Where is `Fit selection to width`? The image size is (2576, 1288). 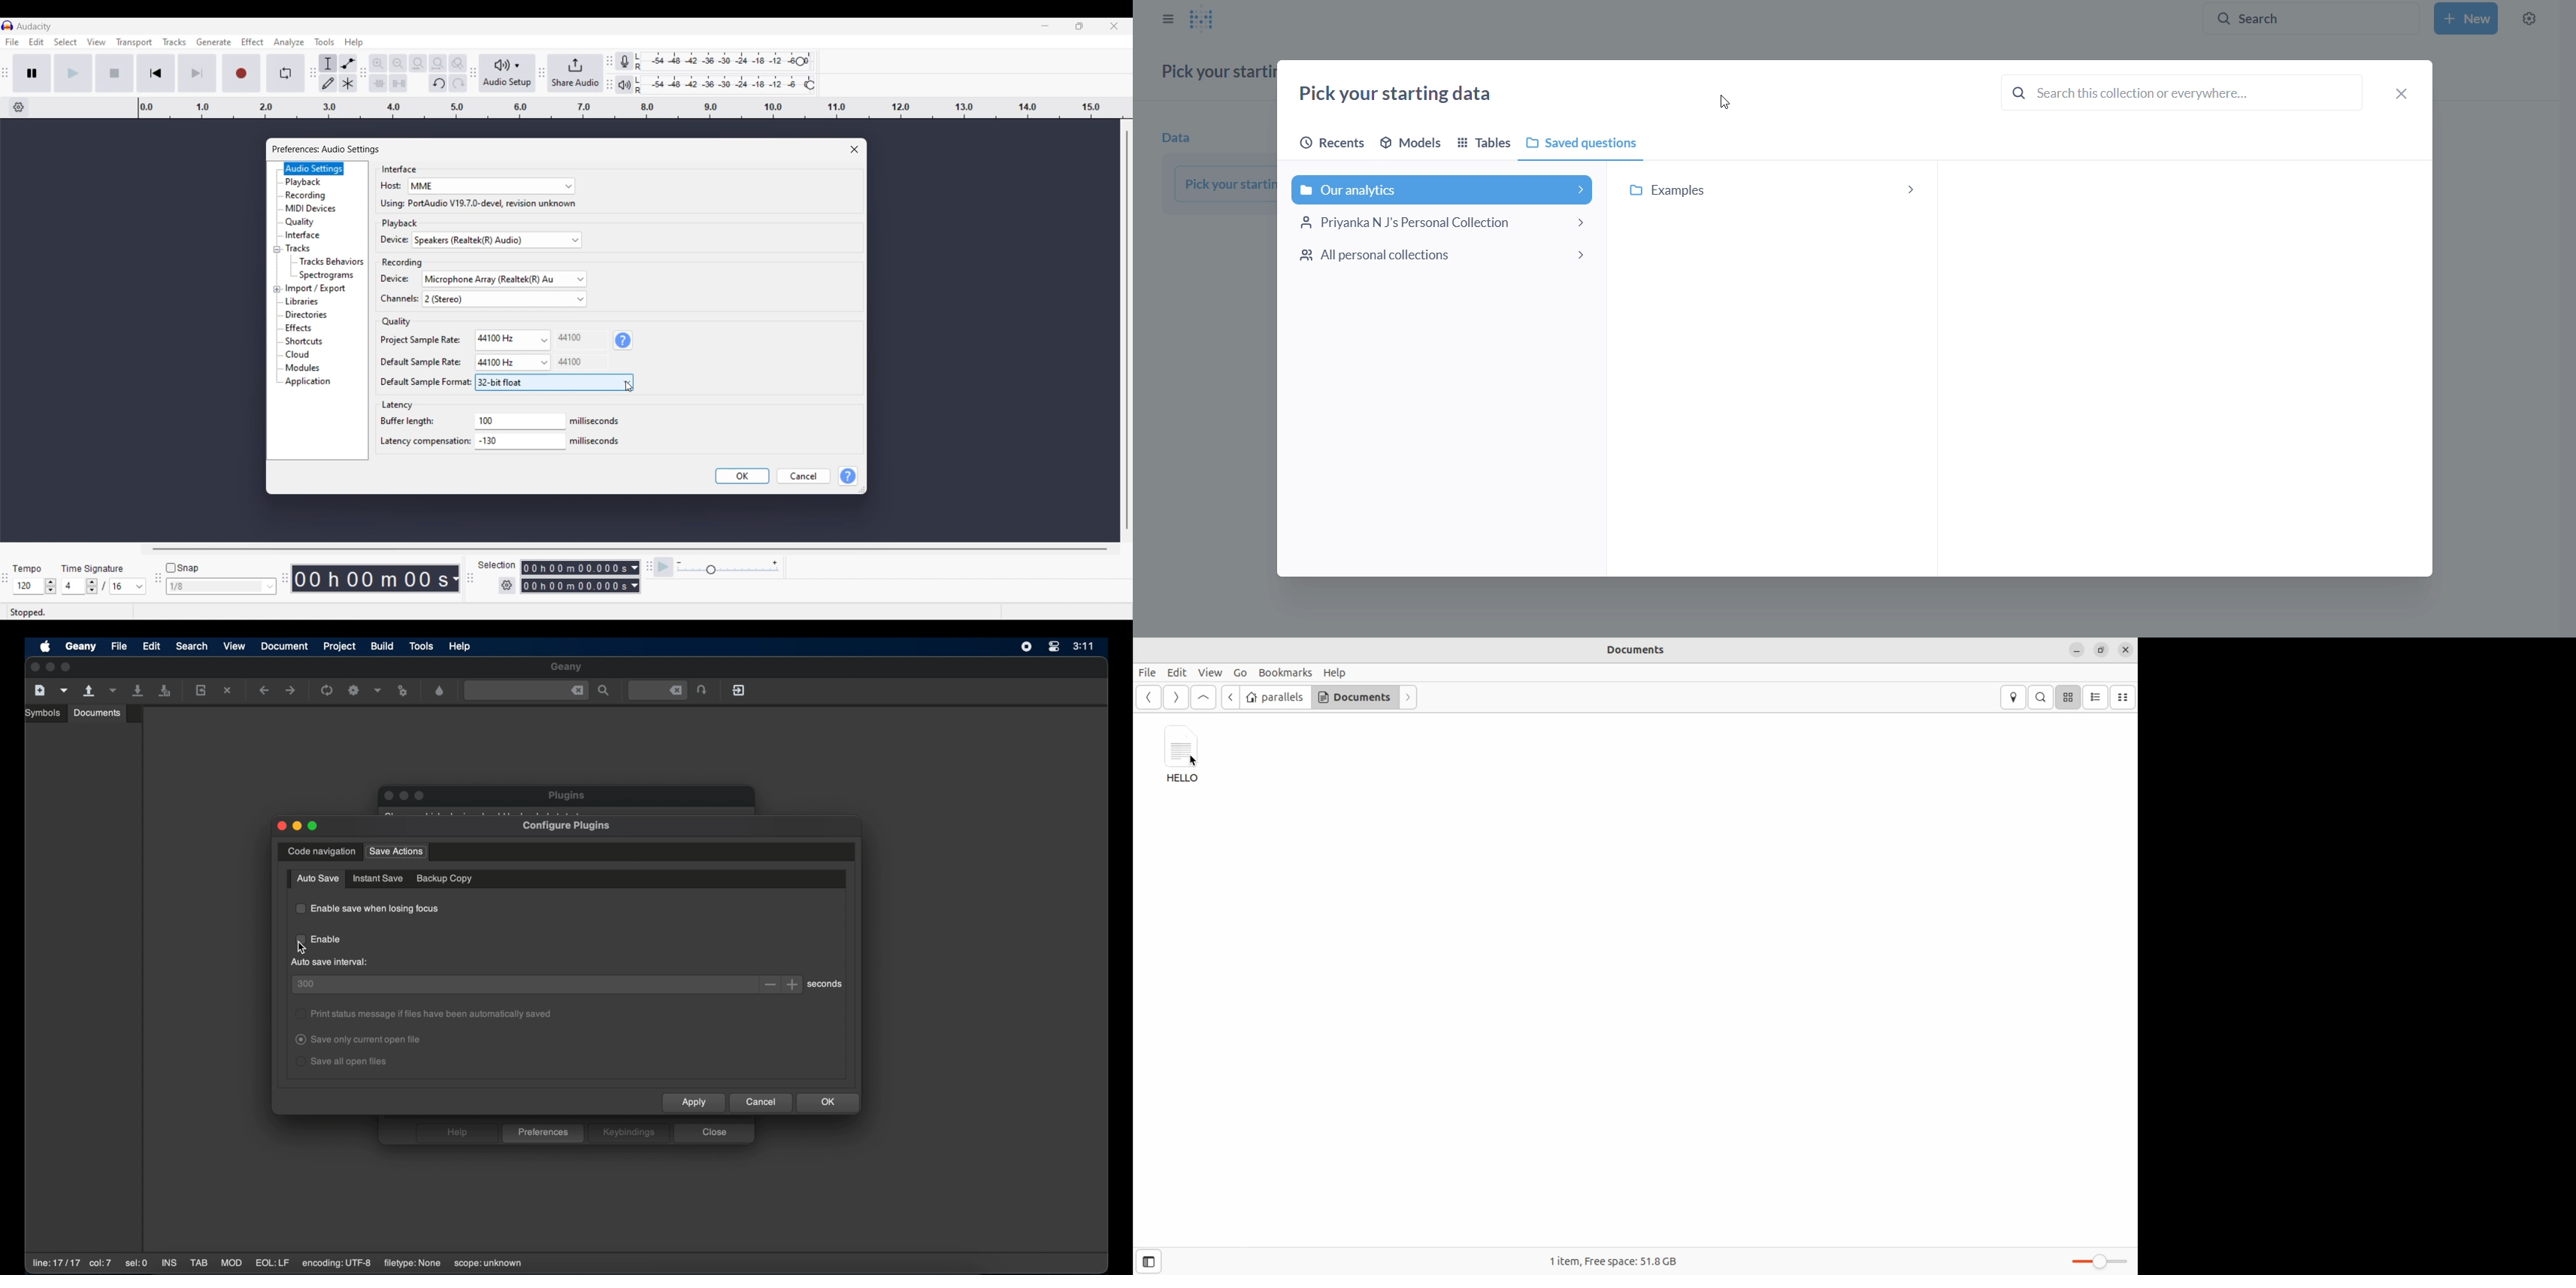 Fit selection to width is located at coordinates (418, 64).